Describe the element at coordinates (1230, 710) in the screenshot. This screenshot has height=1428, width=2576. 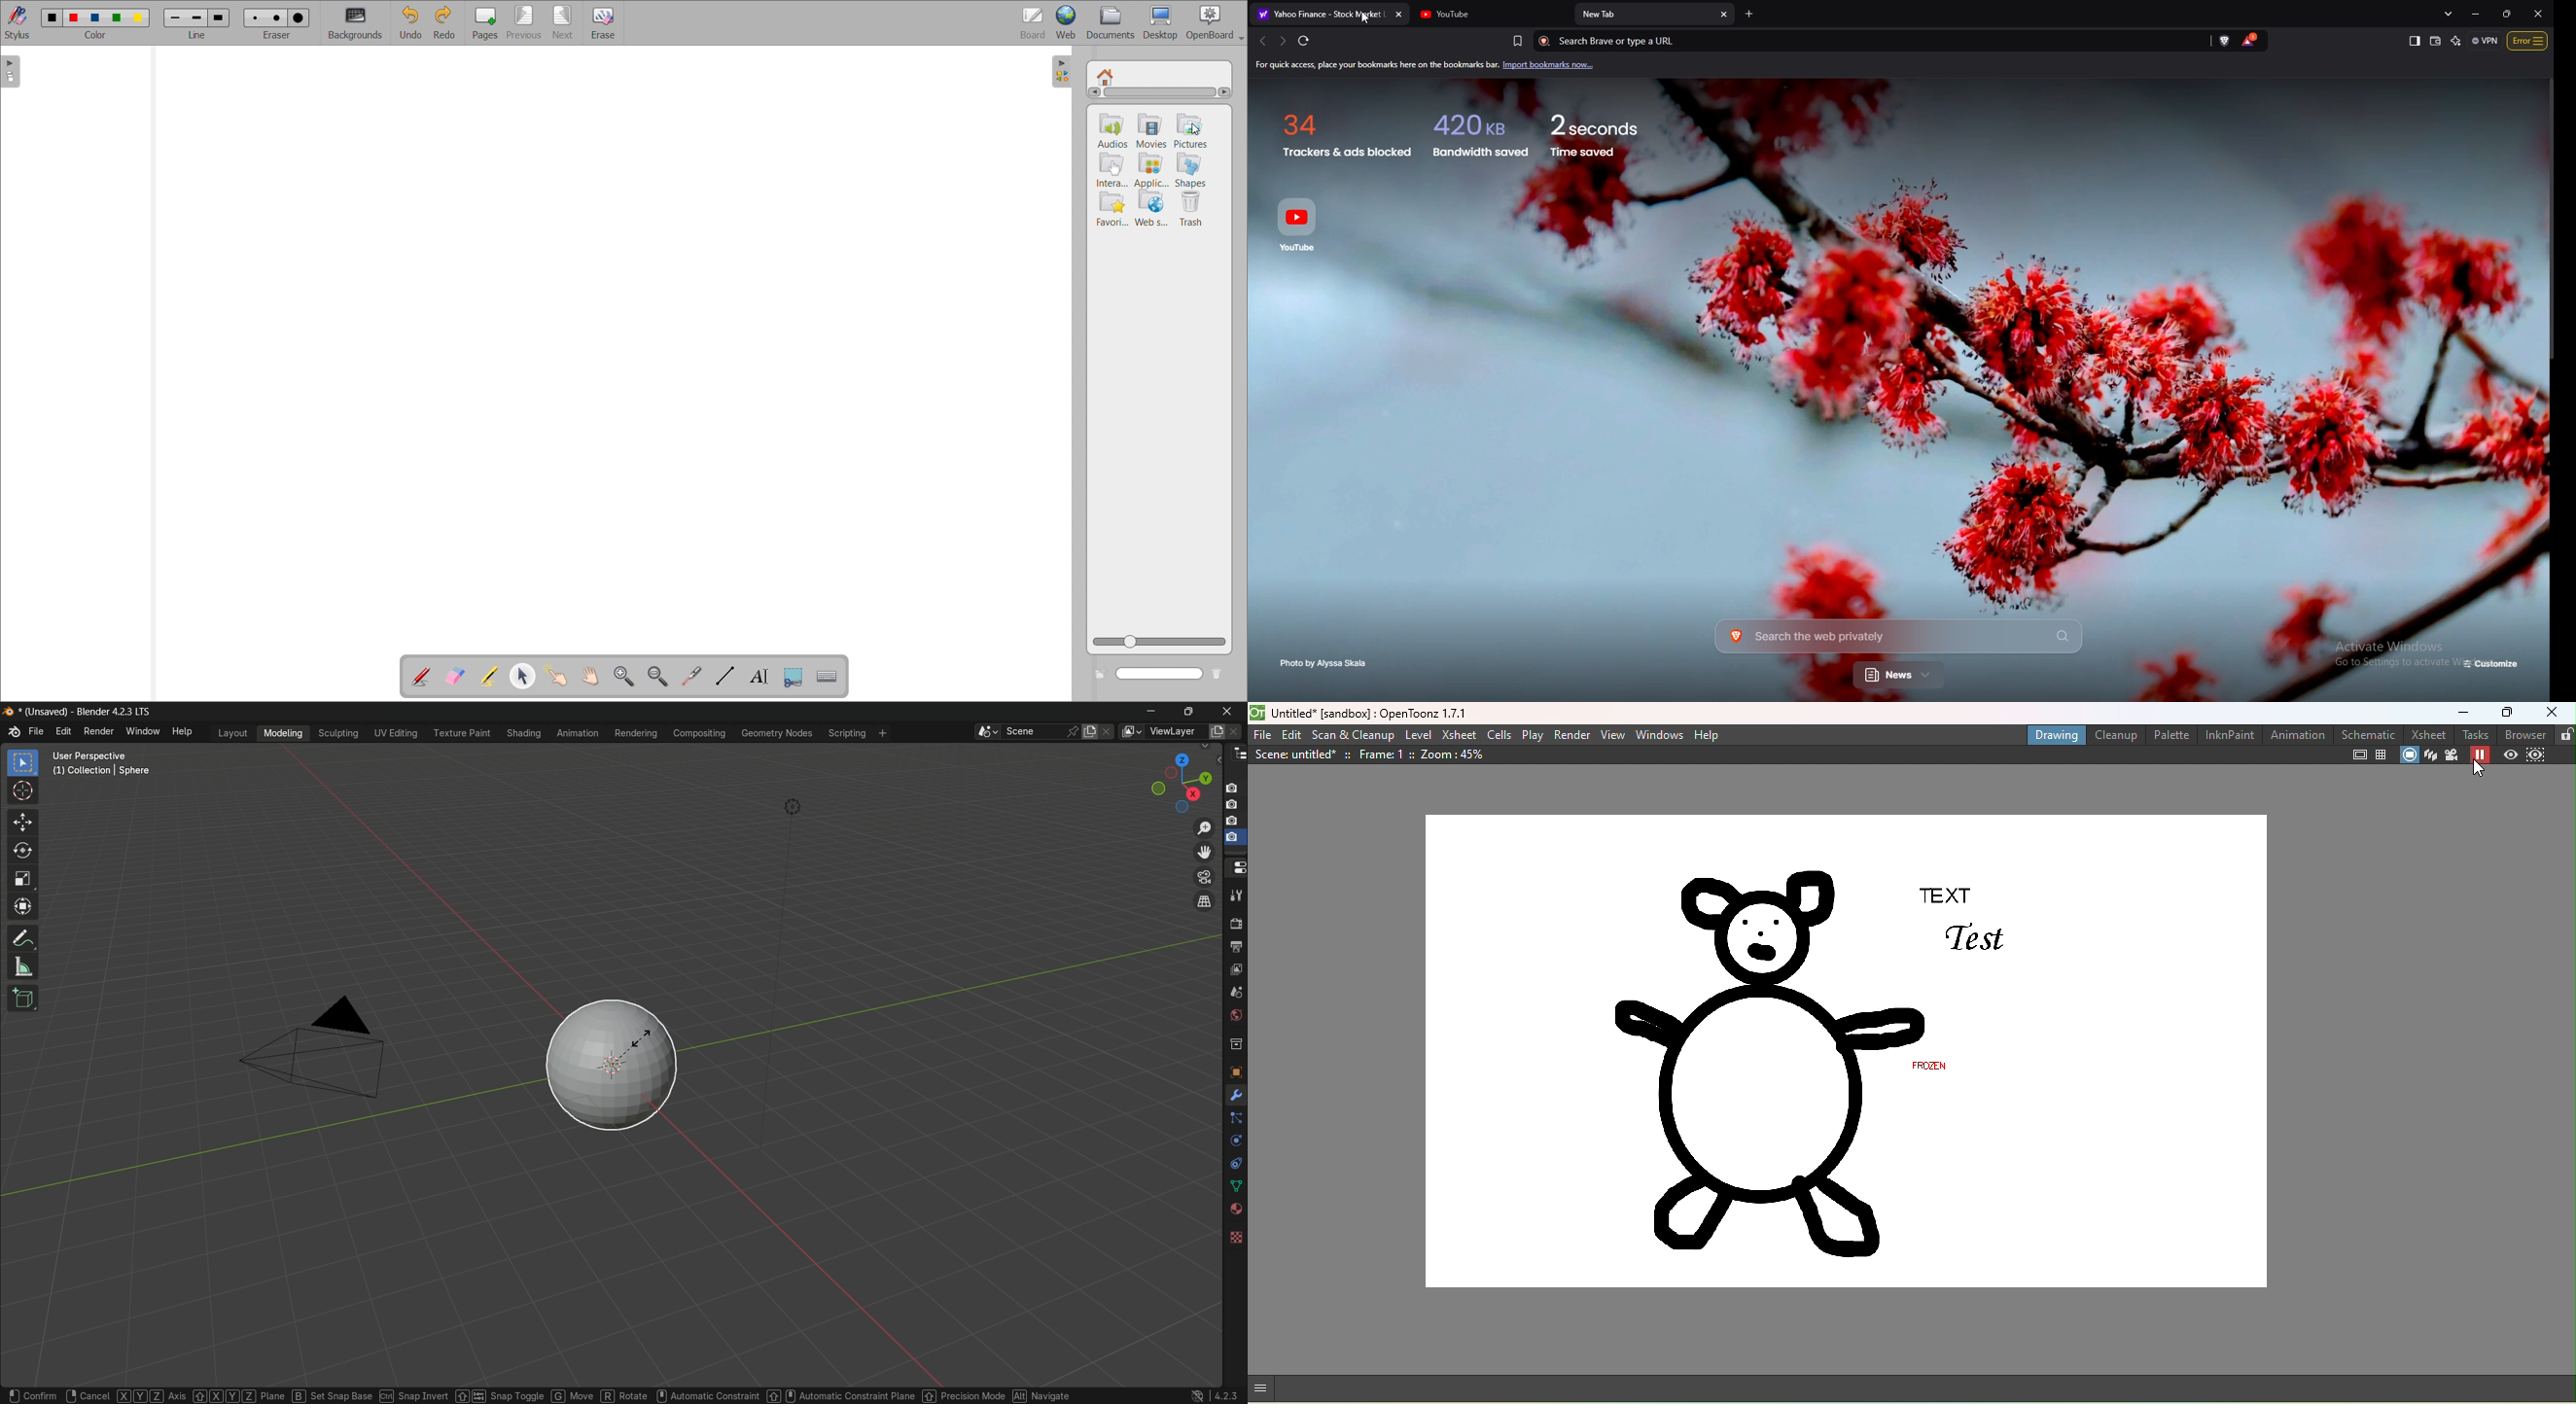
I see `close app` at that location.